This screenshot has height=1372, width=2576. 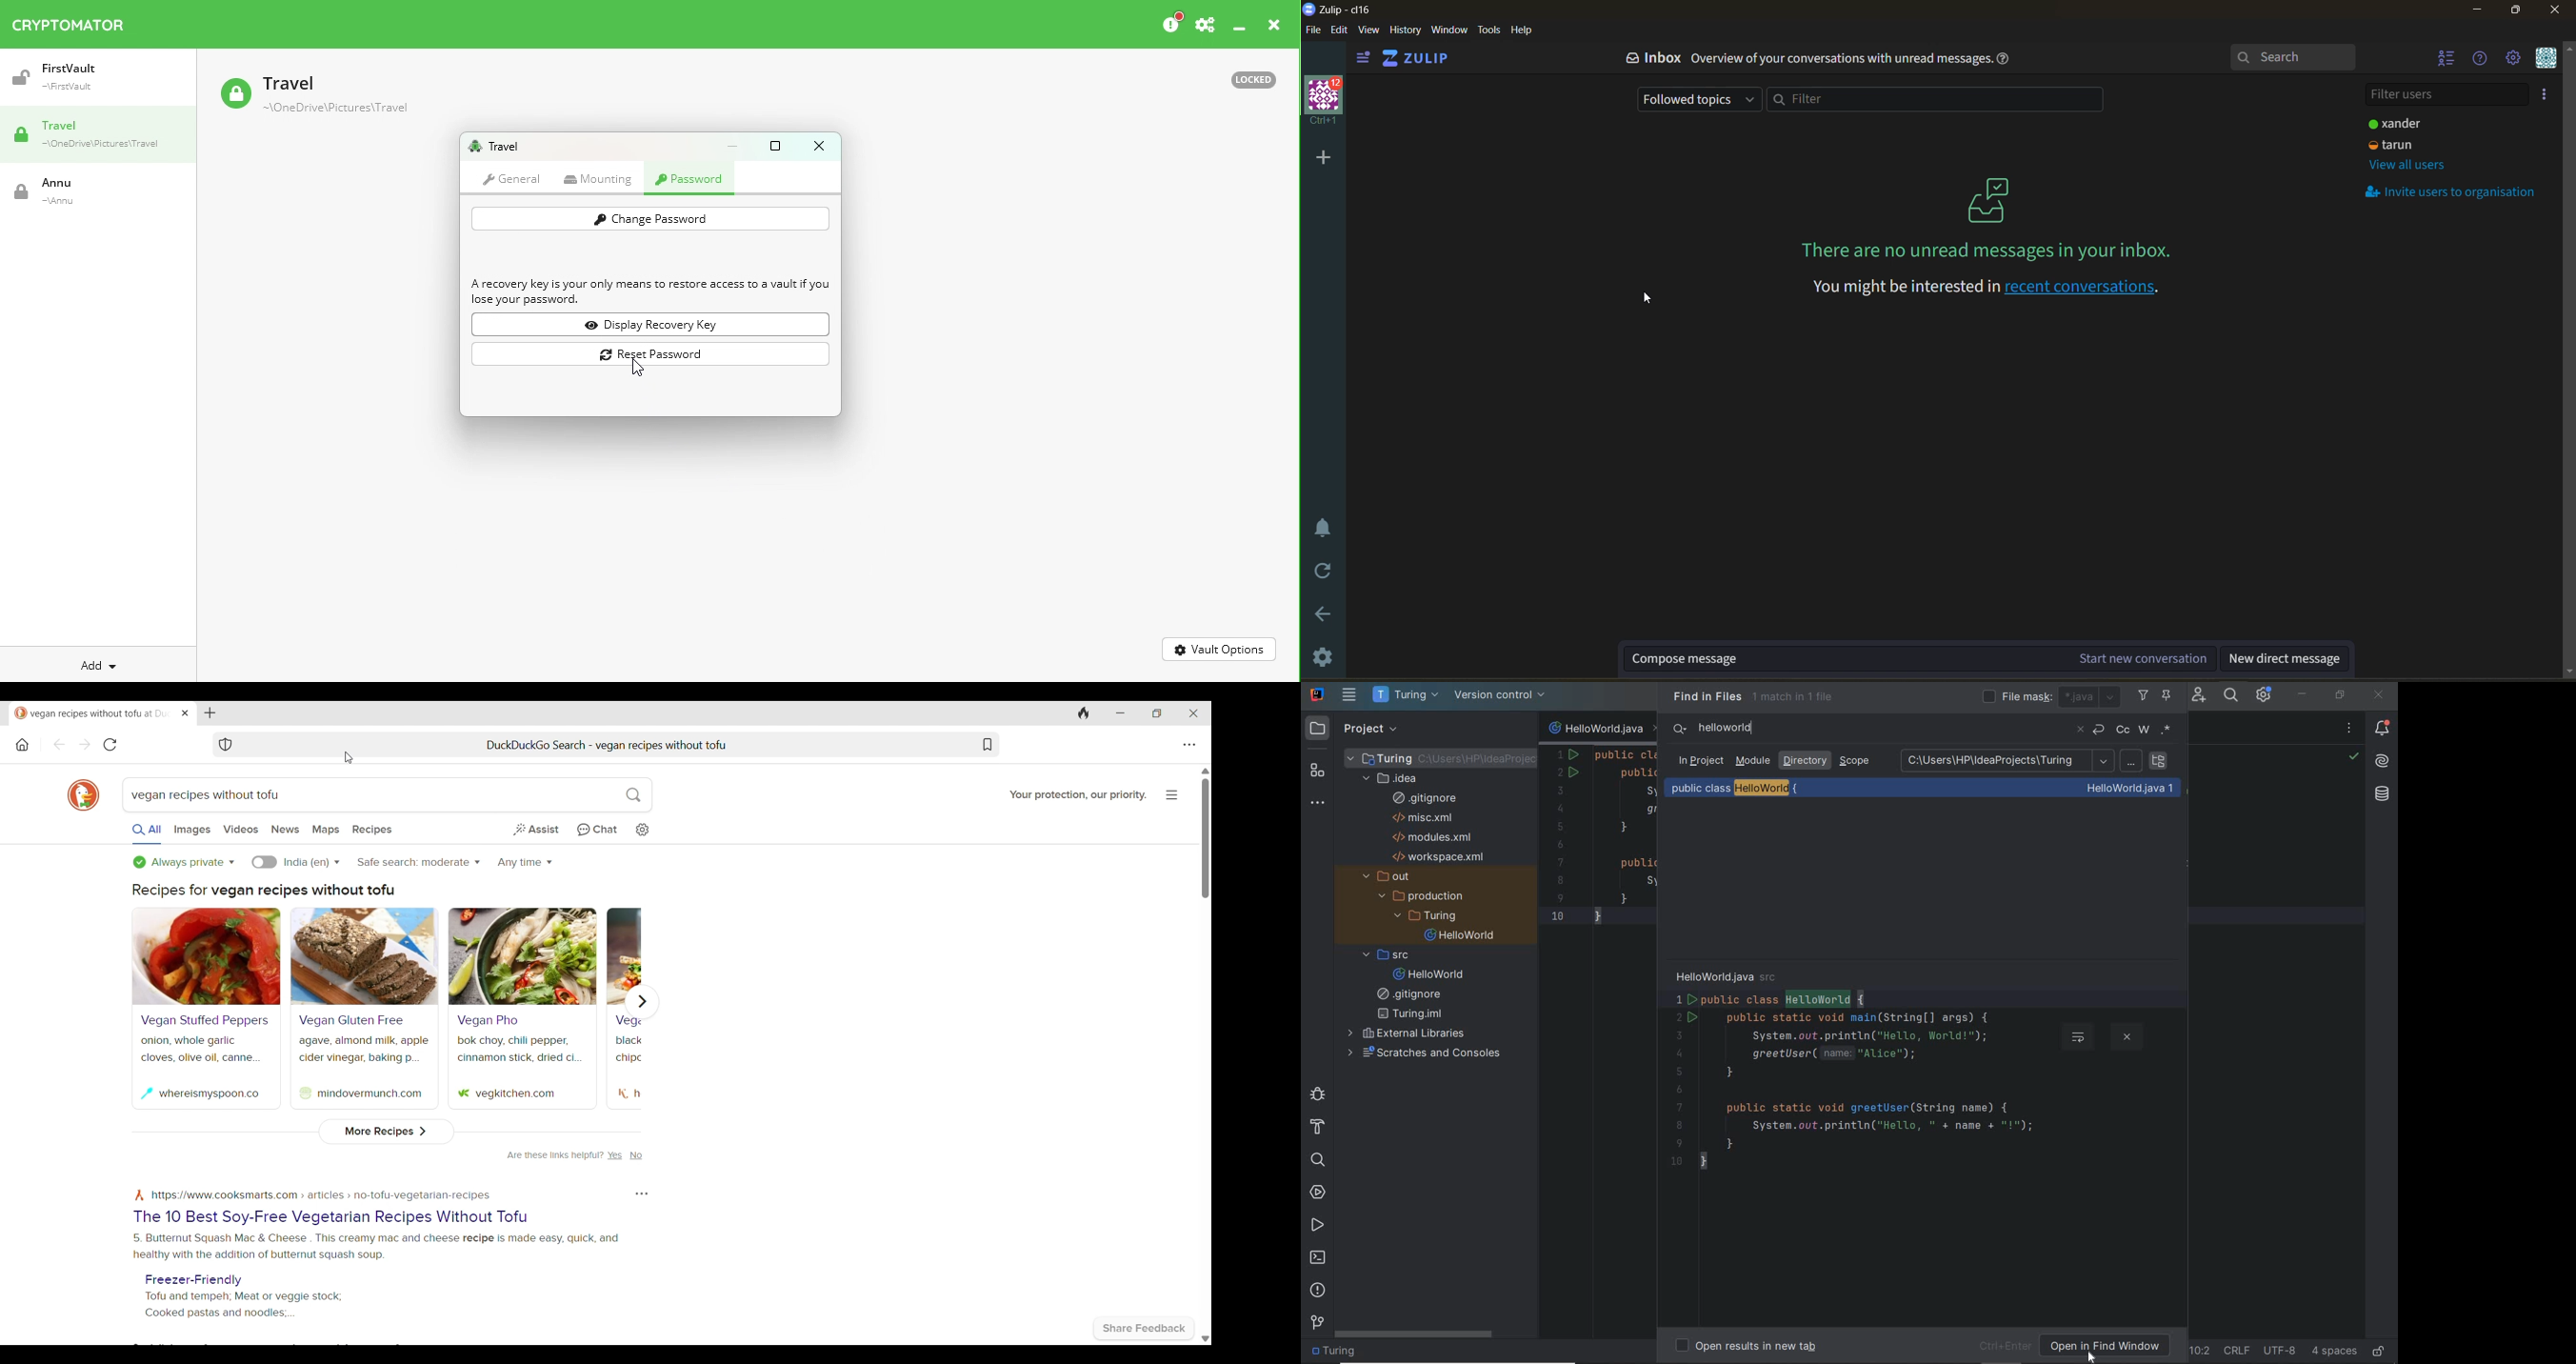 I want to click on vegan recipes without tofu at DuckDuckGo, so click(x=93, y=714).